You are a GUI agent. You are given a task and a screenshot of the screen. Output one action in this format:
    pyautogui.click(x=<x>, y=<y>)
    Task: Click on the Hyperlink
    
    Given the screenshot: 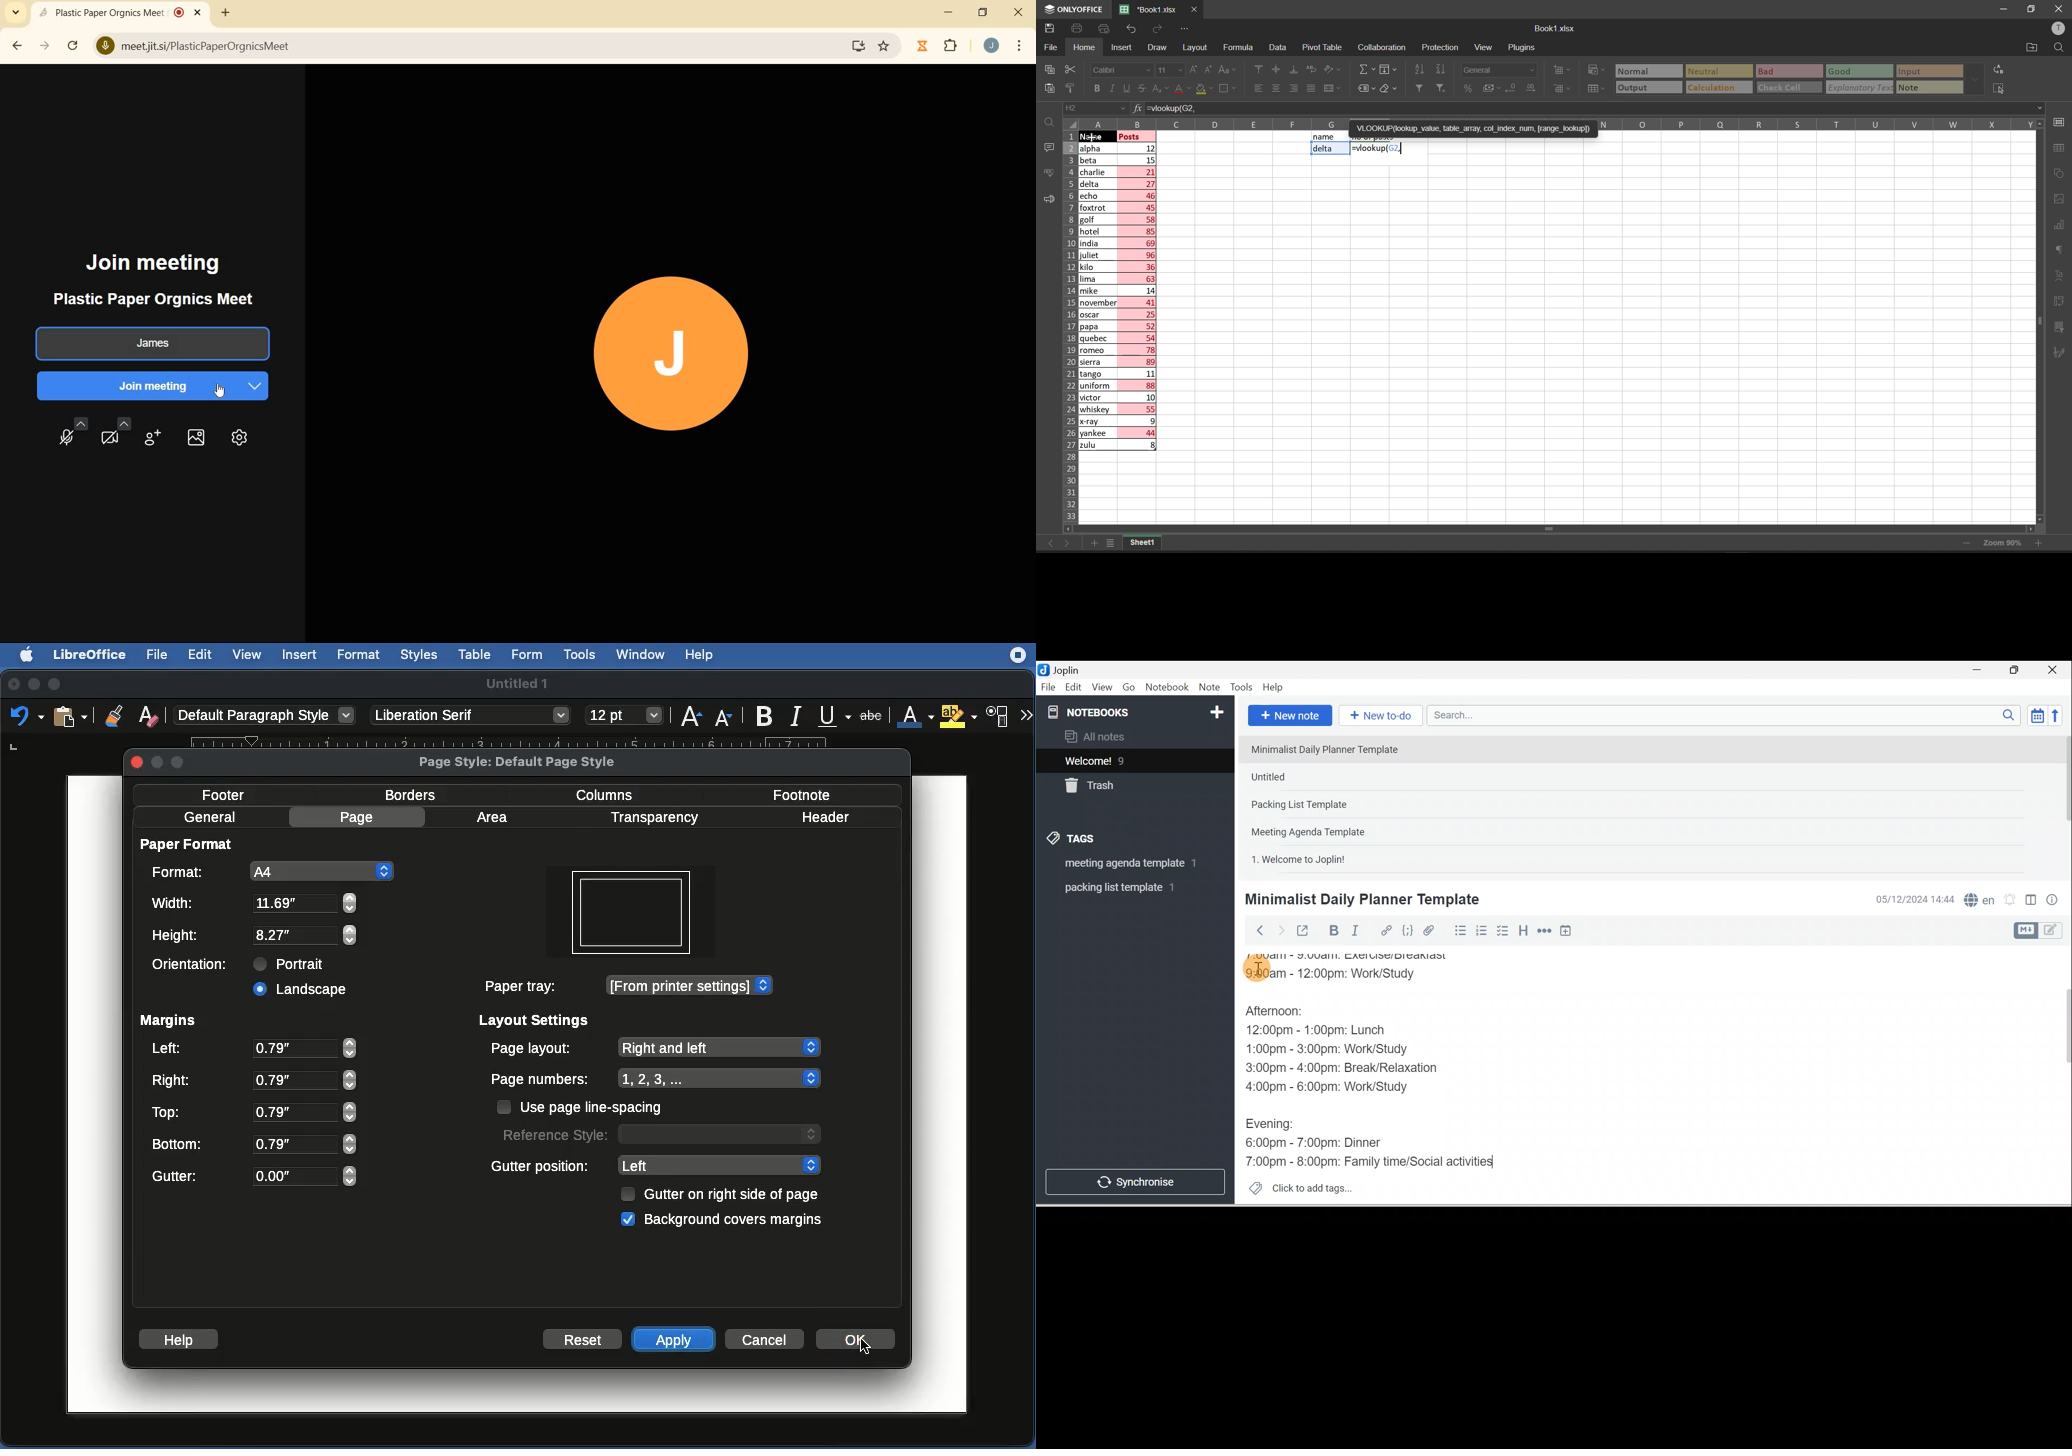 What is the action you would take?
    pyautogui.click(x=1385, y=932)
    